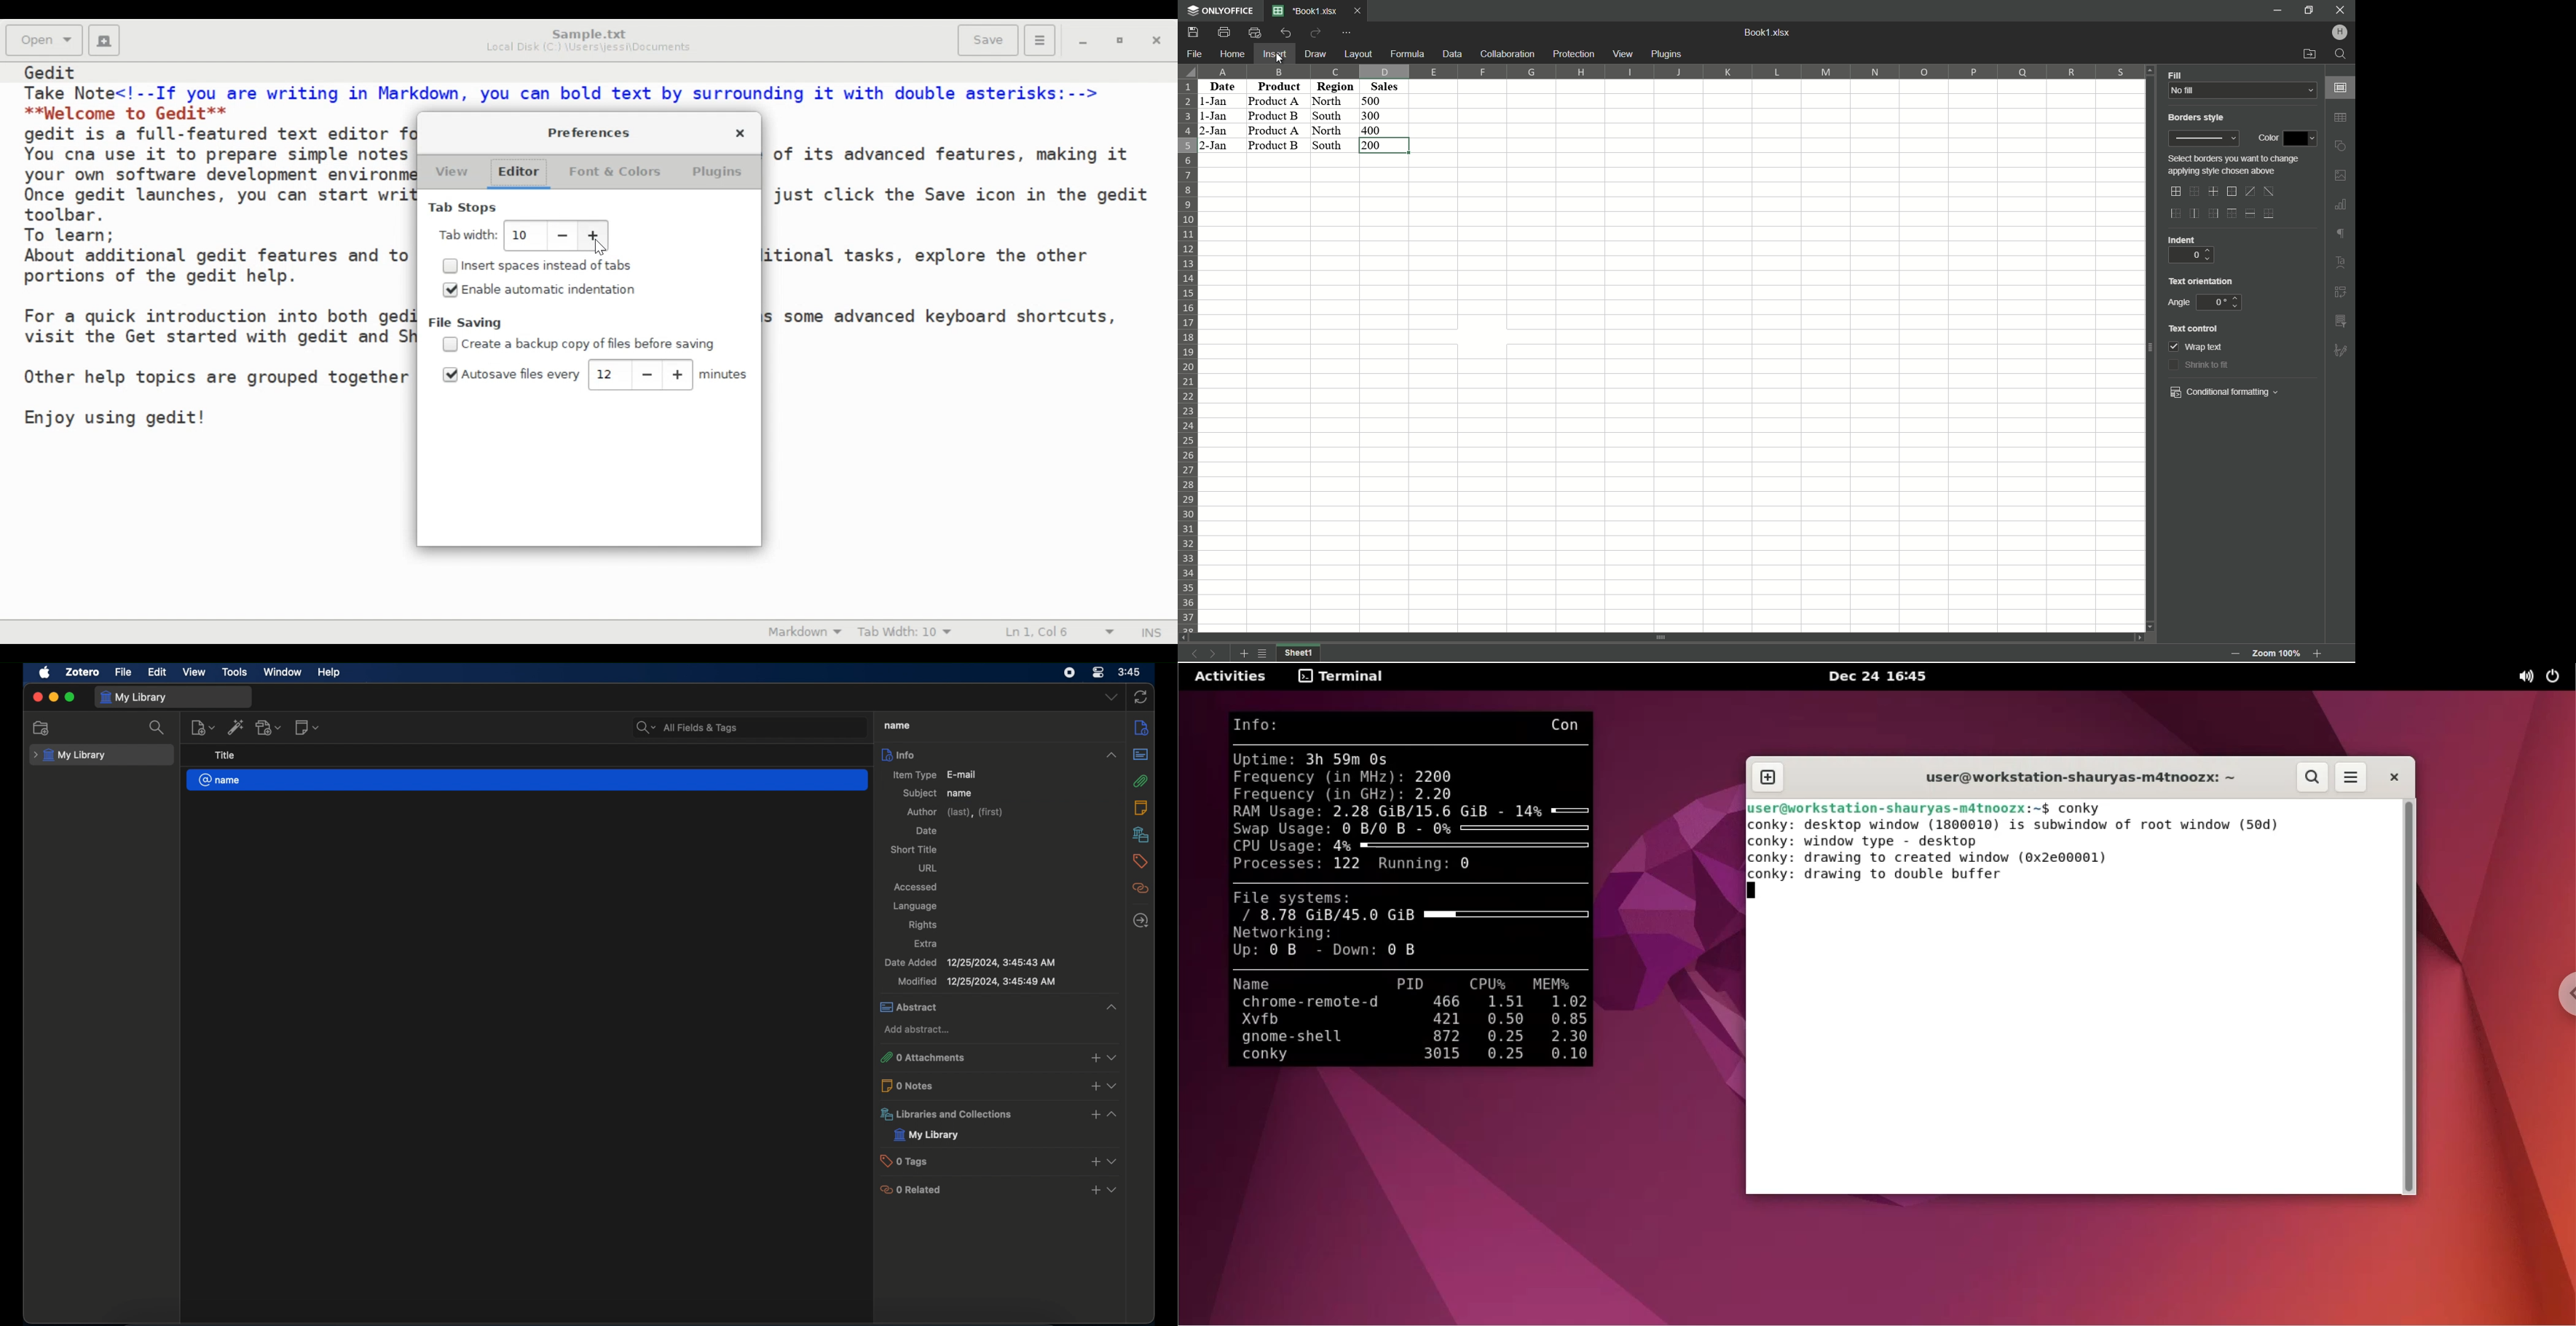 Image resolution: width=2576 pixels, height=1344 pixels. Describe the element at coordinates (1243, 654) in the screenshot. I see `add sheet` at that location.